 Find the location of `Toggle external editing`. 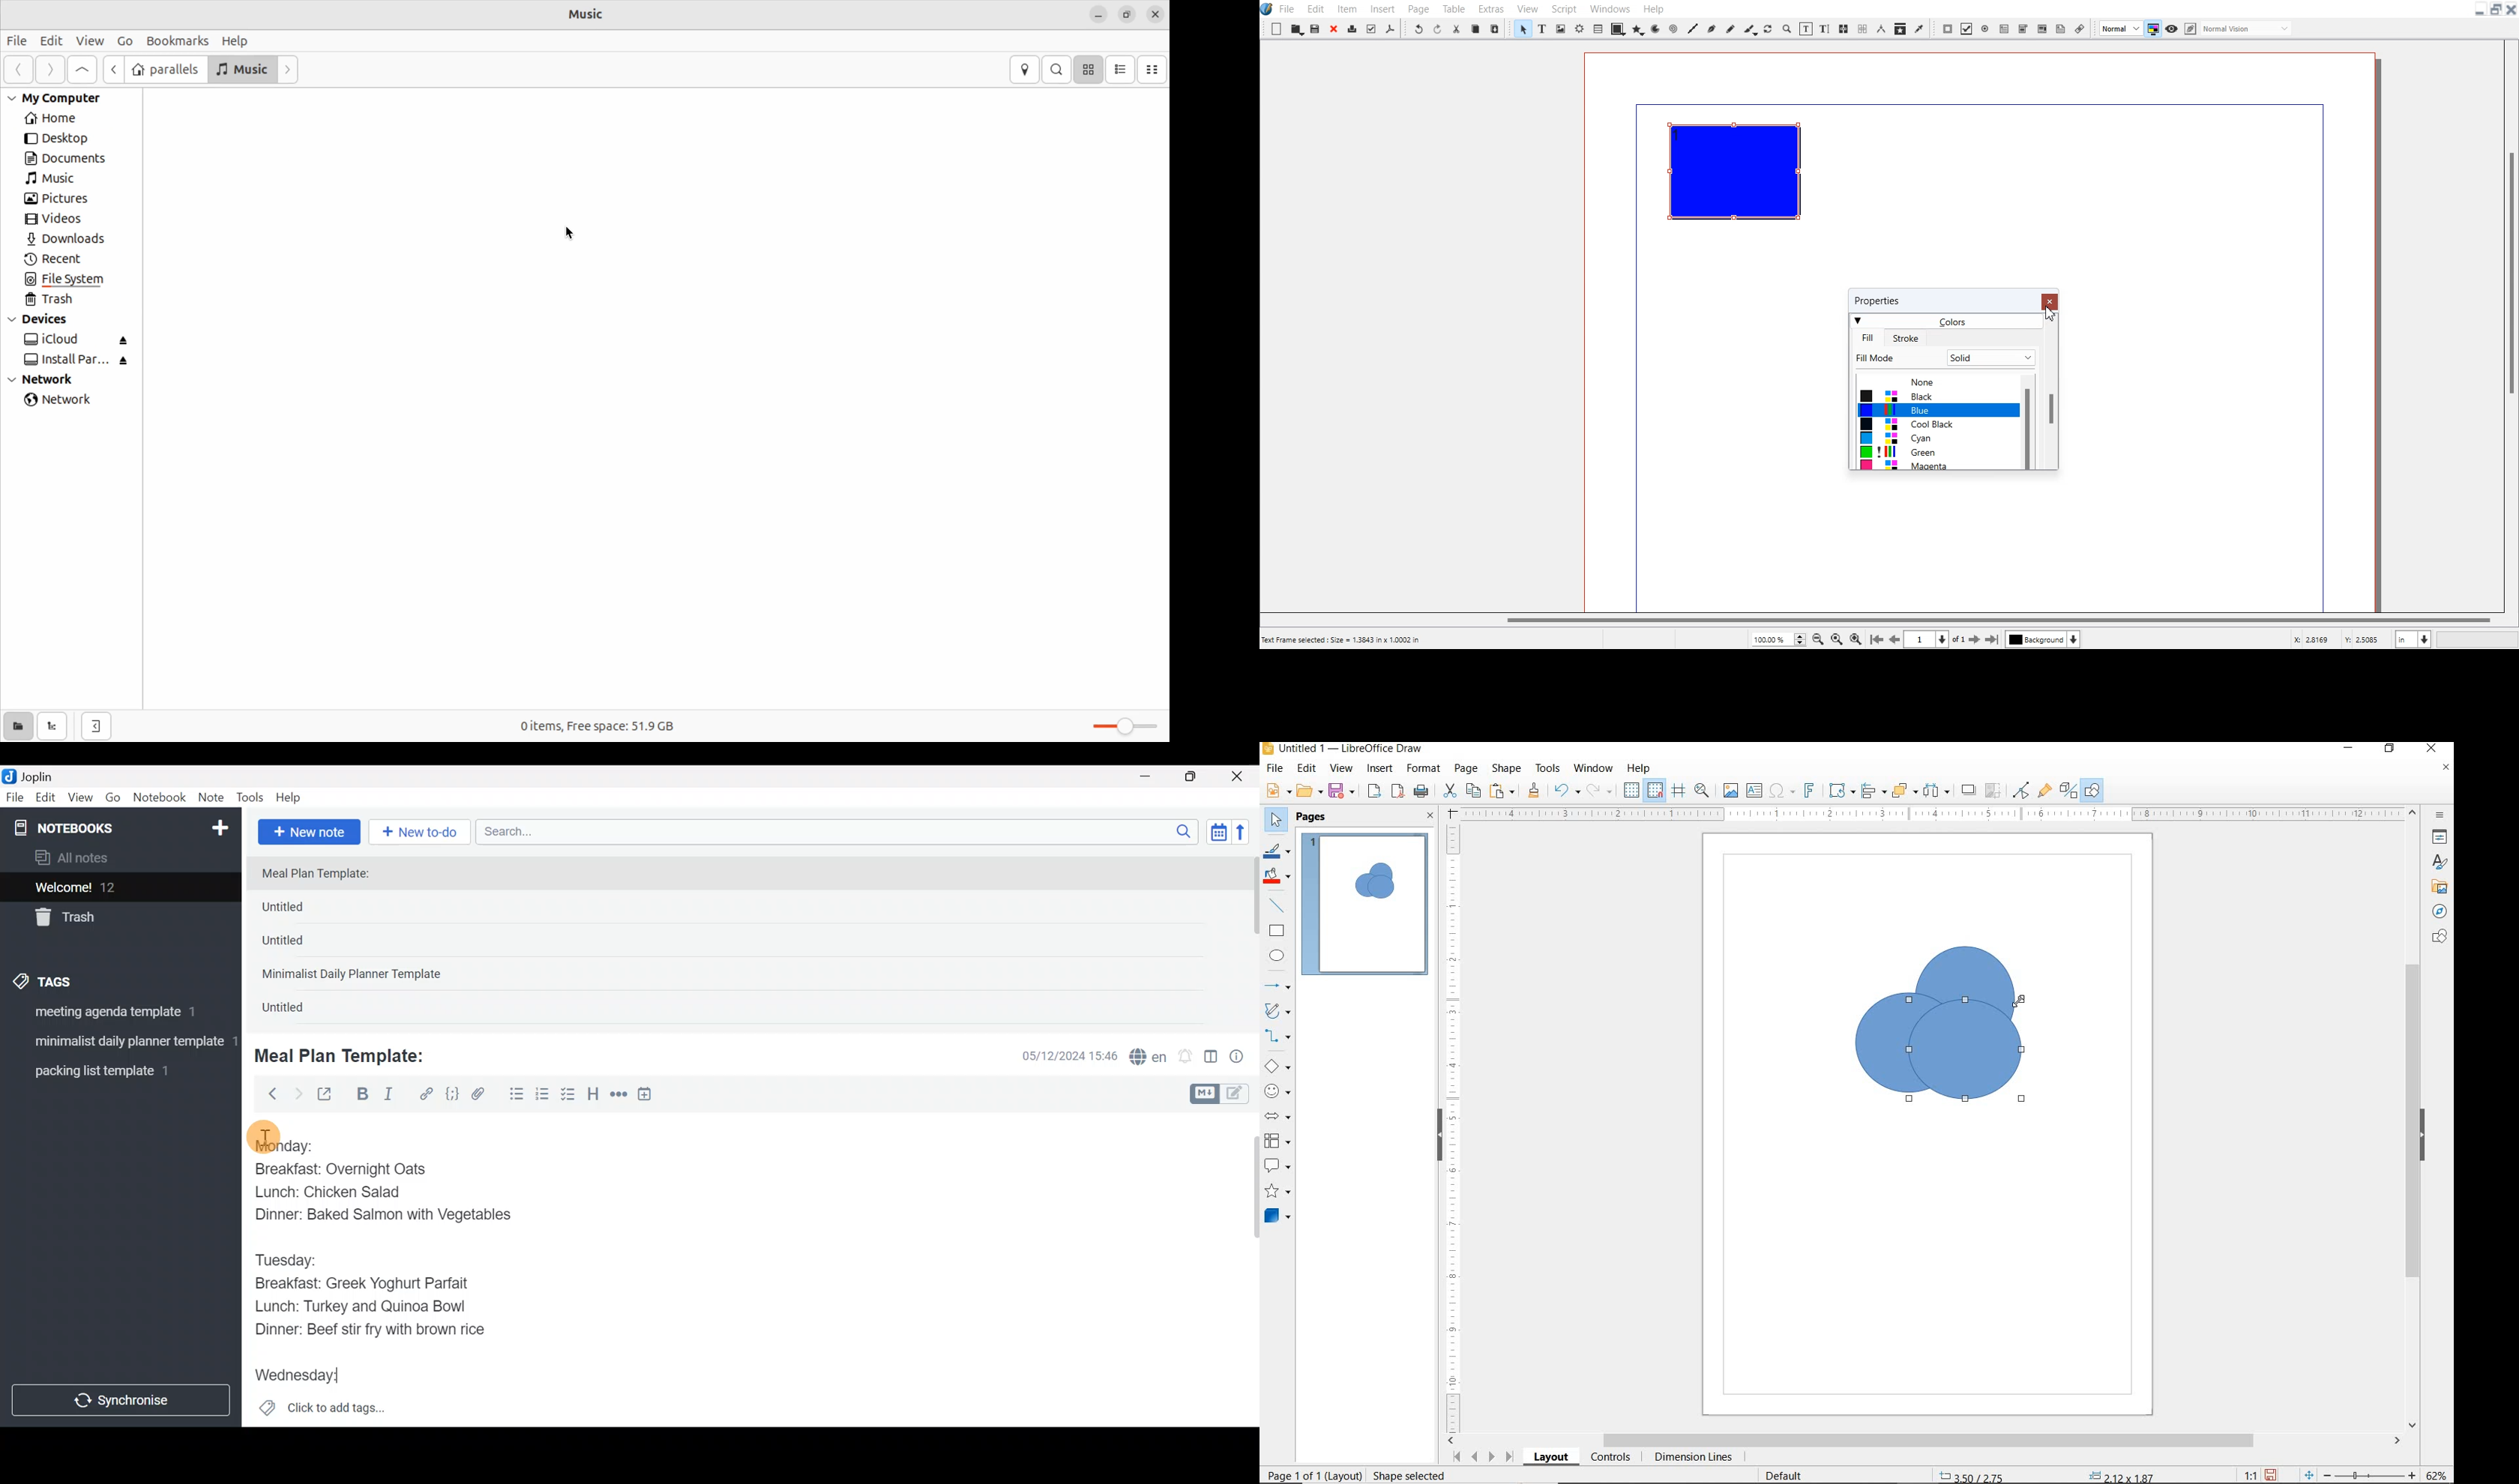

Toggle external editing is located at coordinates (329, 1095).